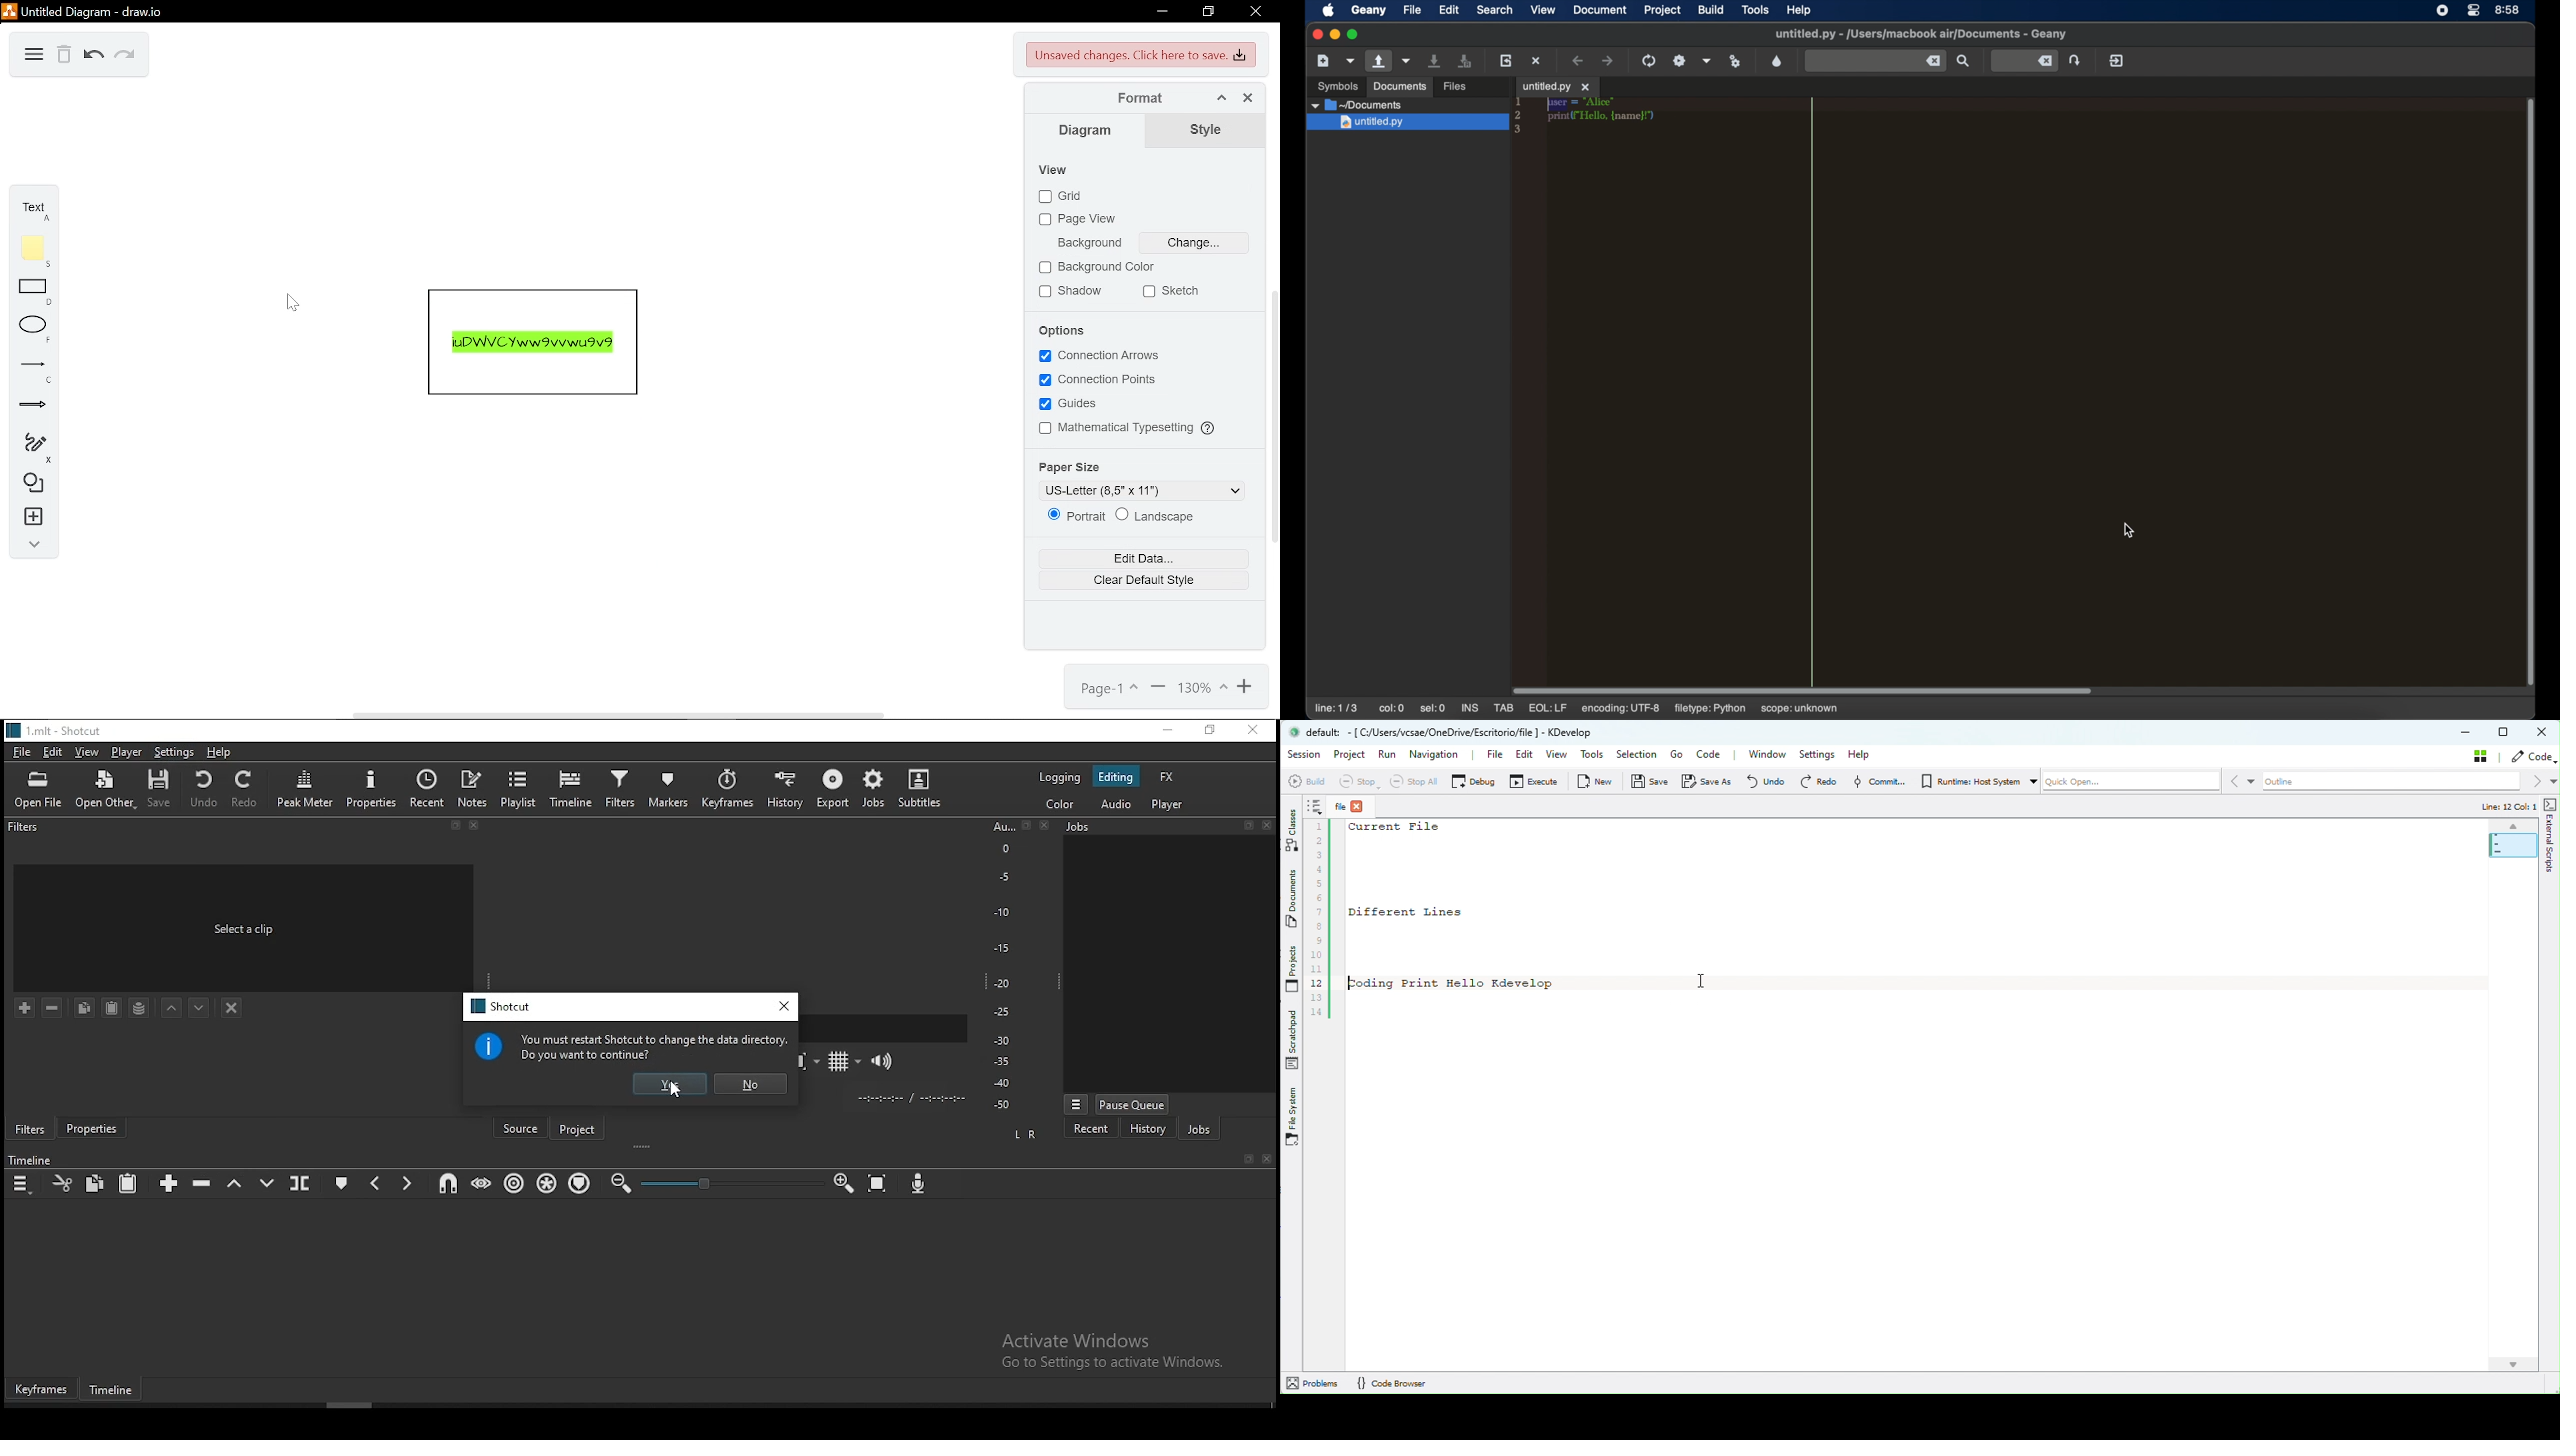 The image size is (2576, 1456). I want to click on ripple all tracks, so click(547, 1184).